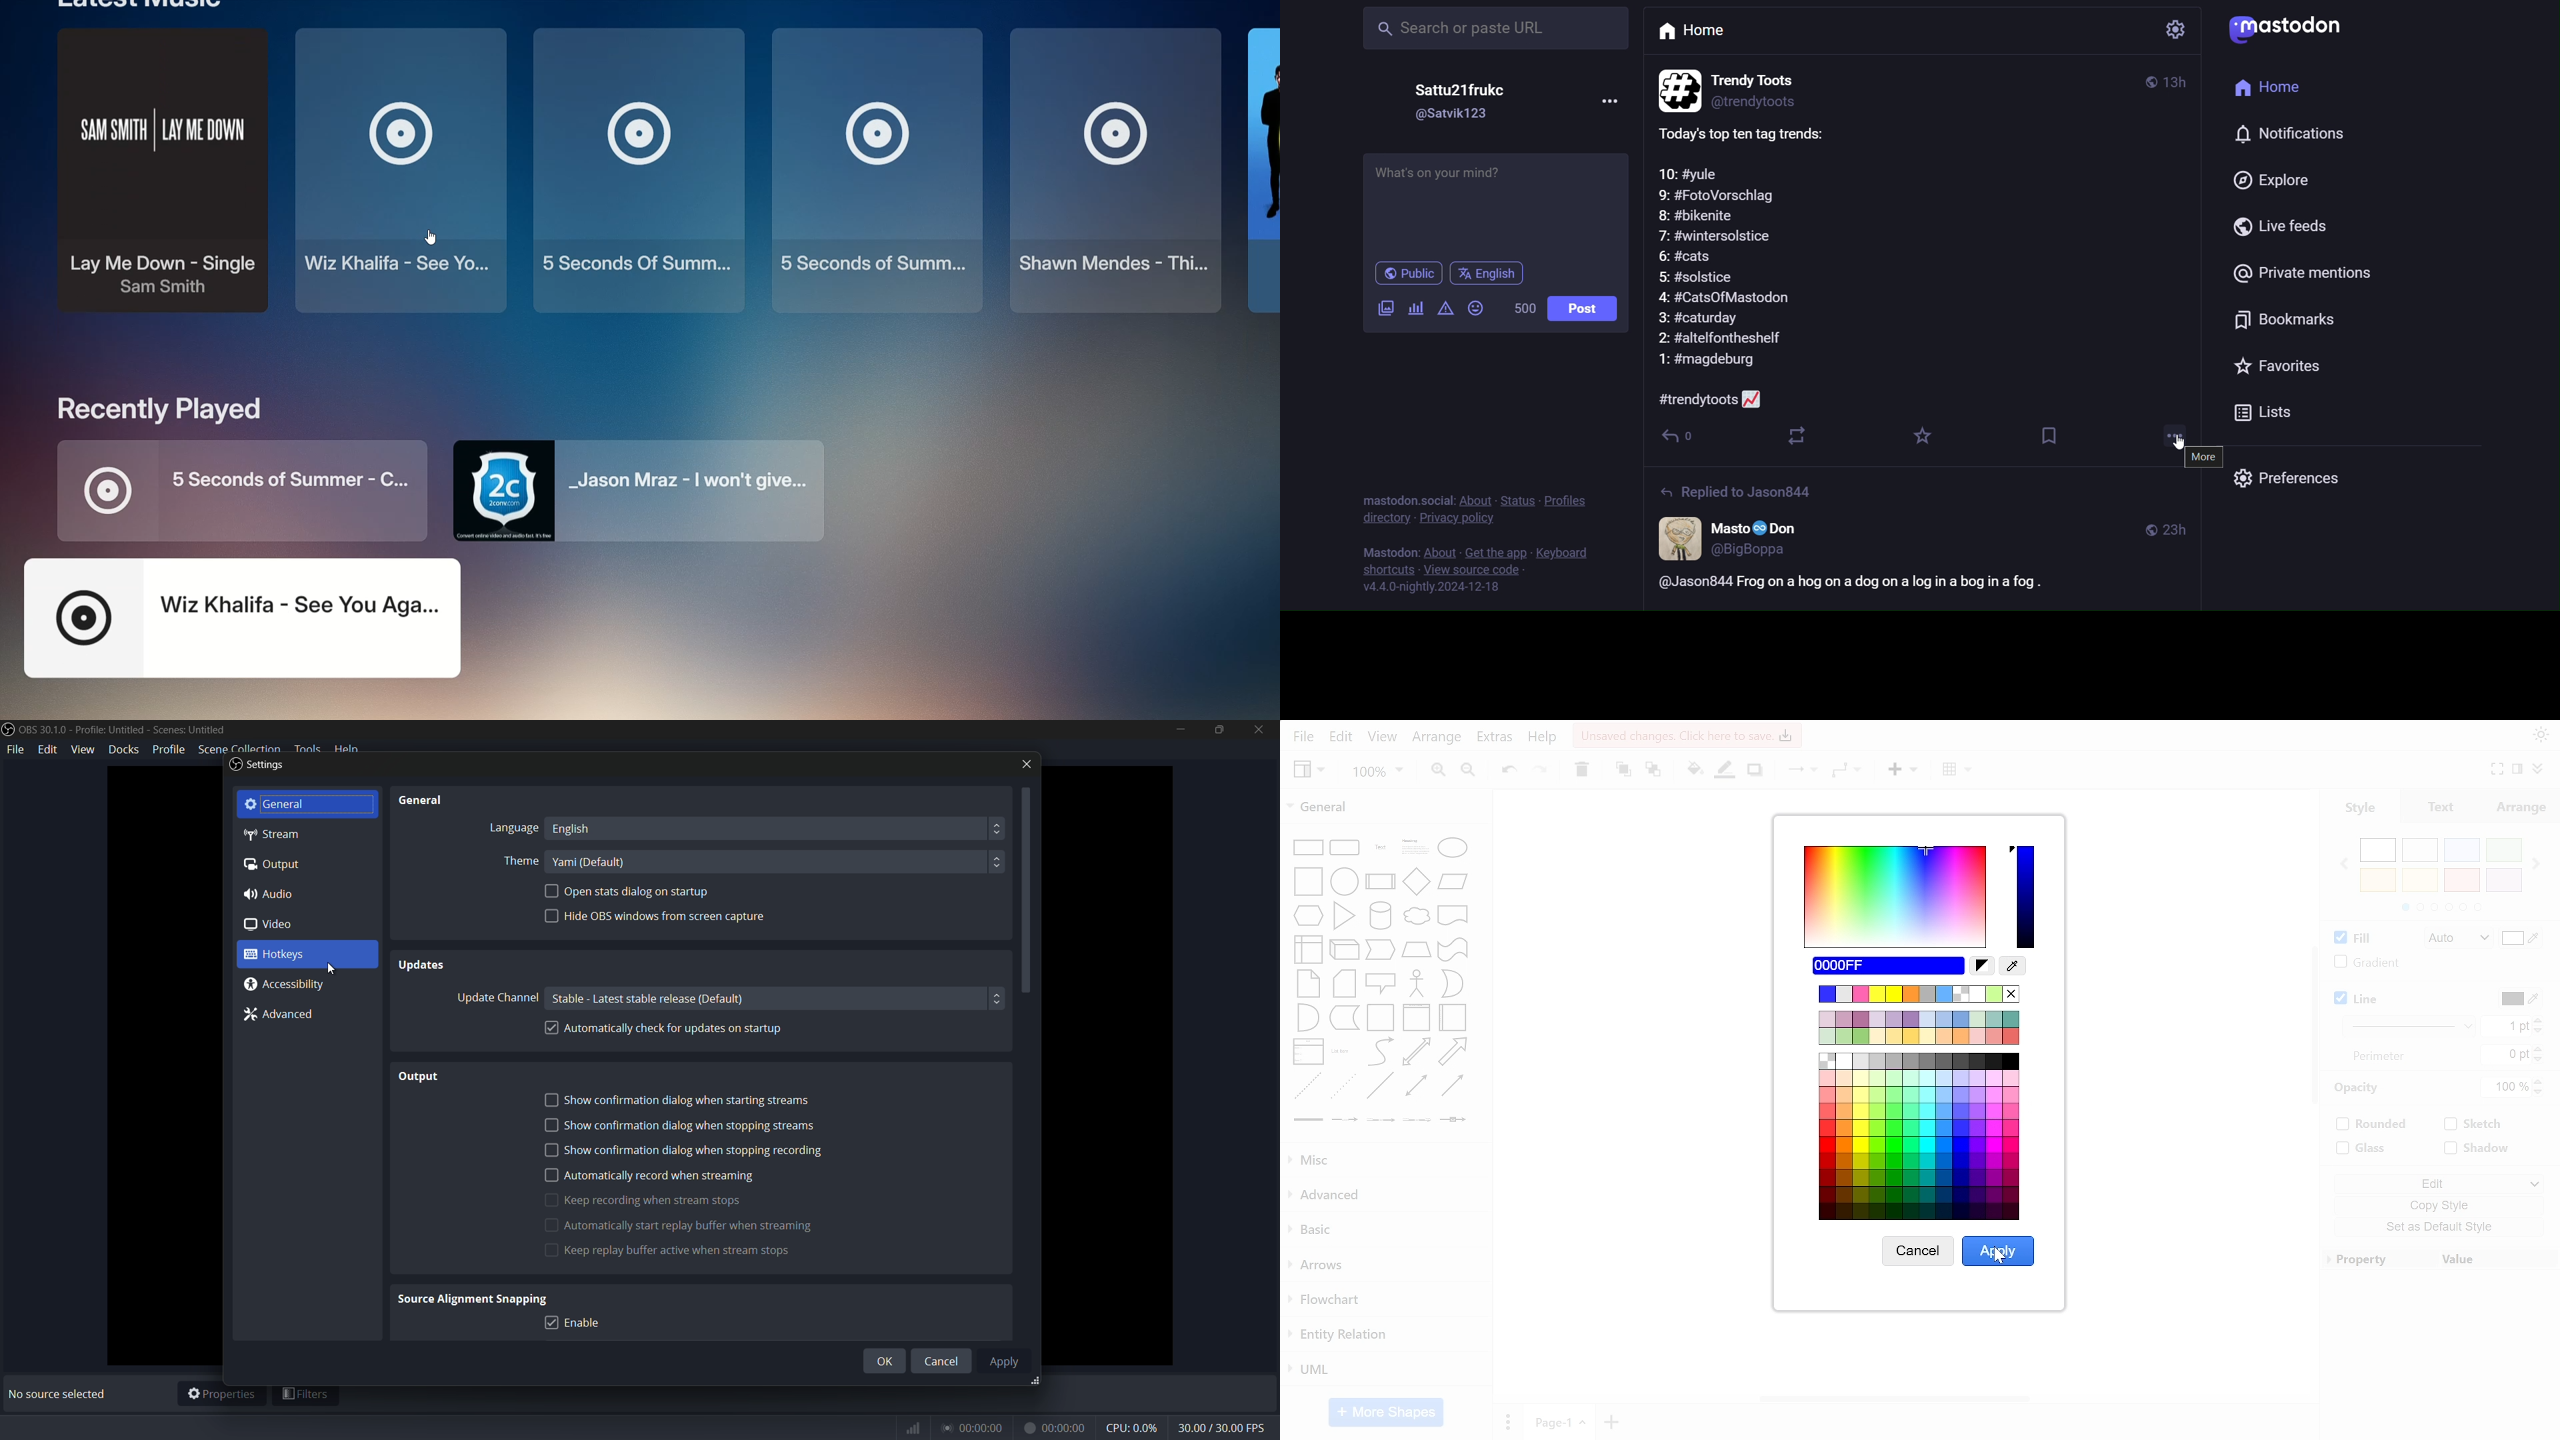  Describe the element at coordinates (2169, 434) in the screenshot. I see `more` at that location.